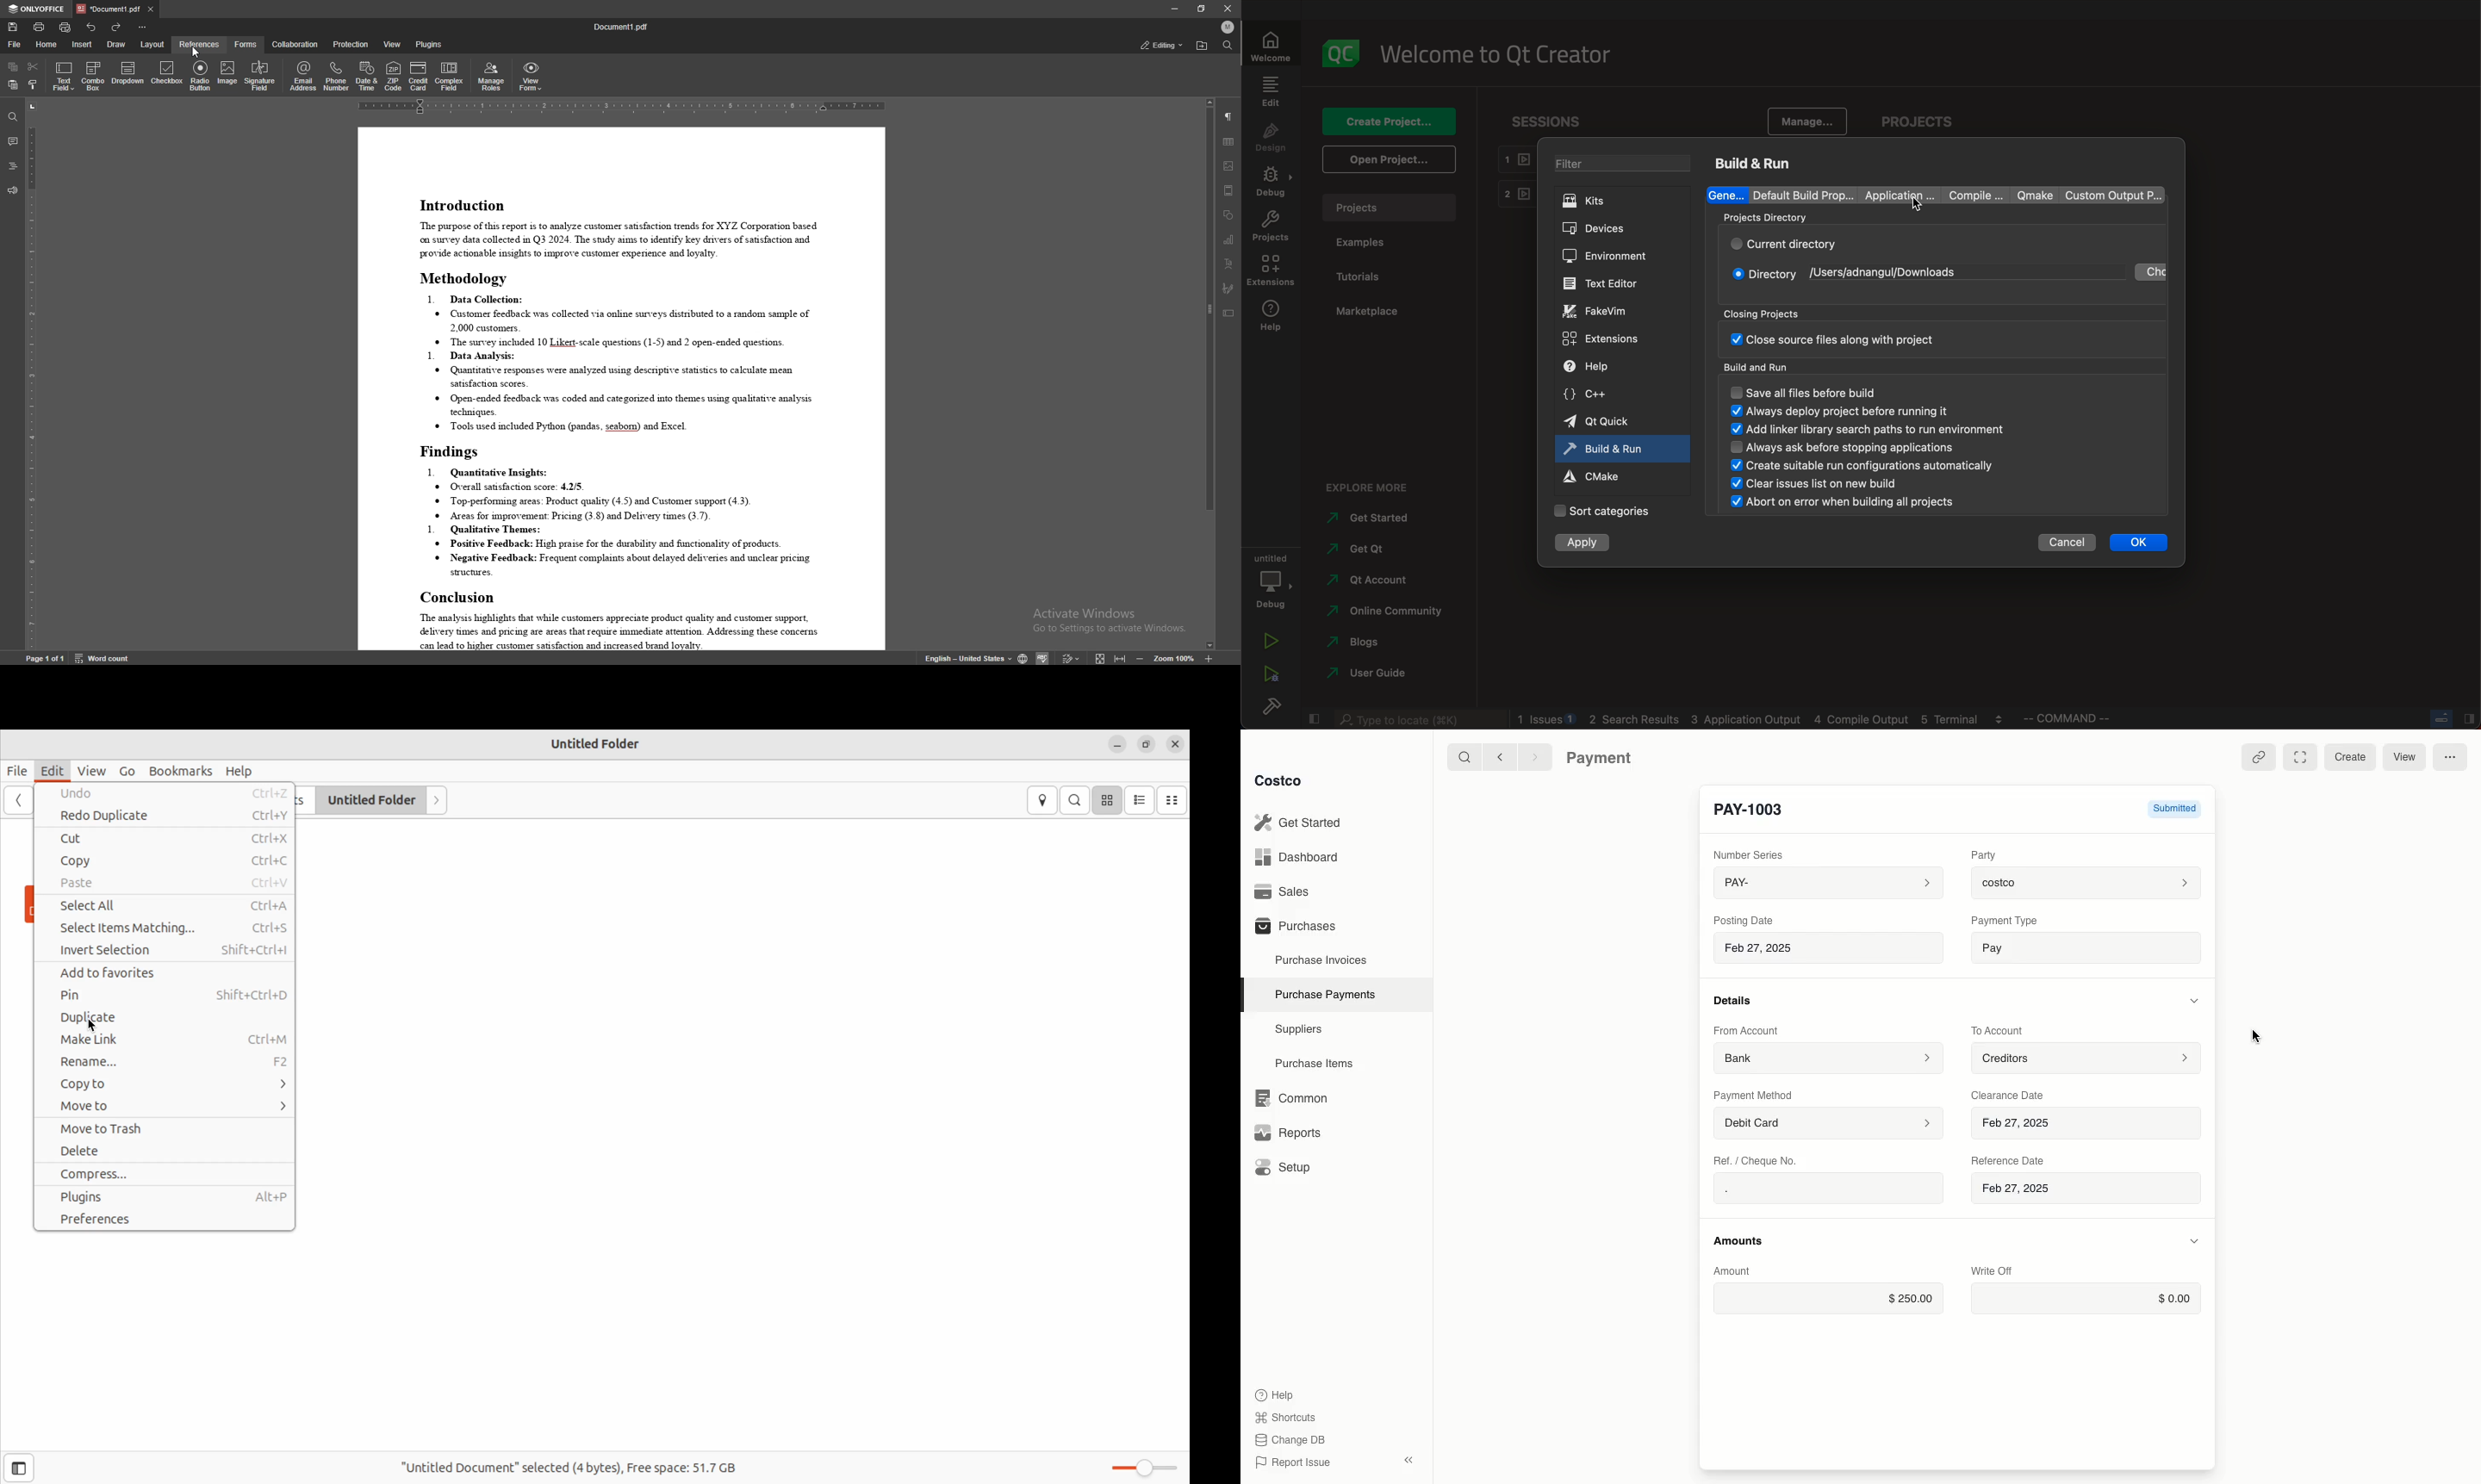 The width and height of the screenshot is (2492, 1484). I want to click on Search, so click(1464, 755).